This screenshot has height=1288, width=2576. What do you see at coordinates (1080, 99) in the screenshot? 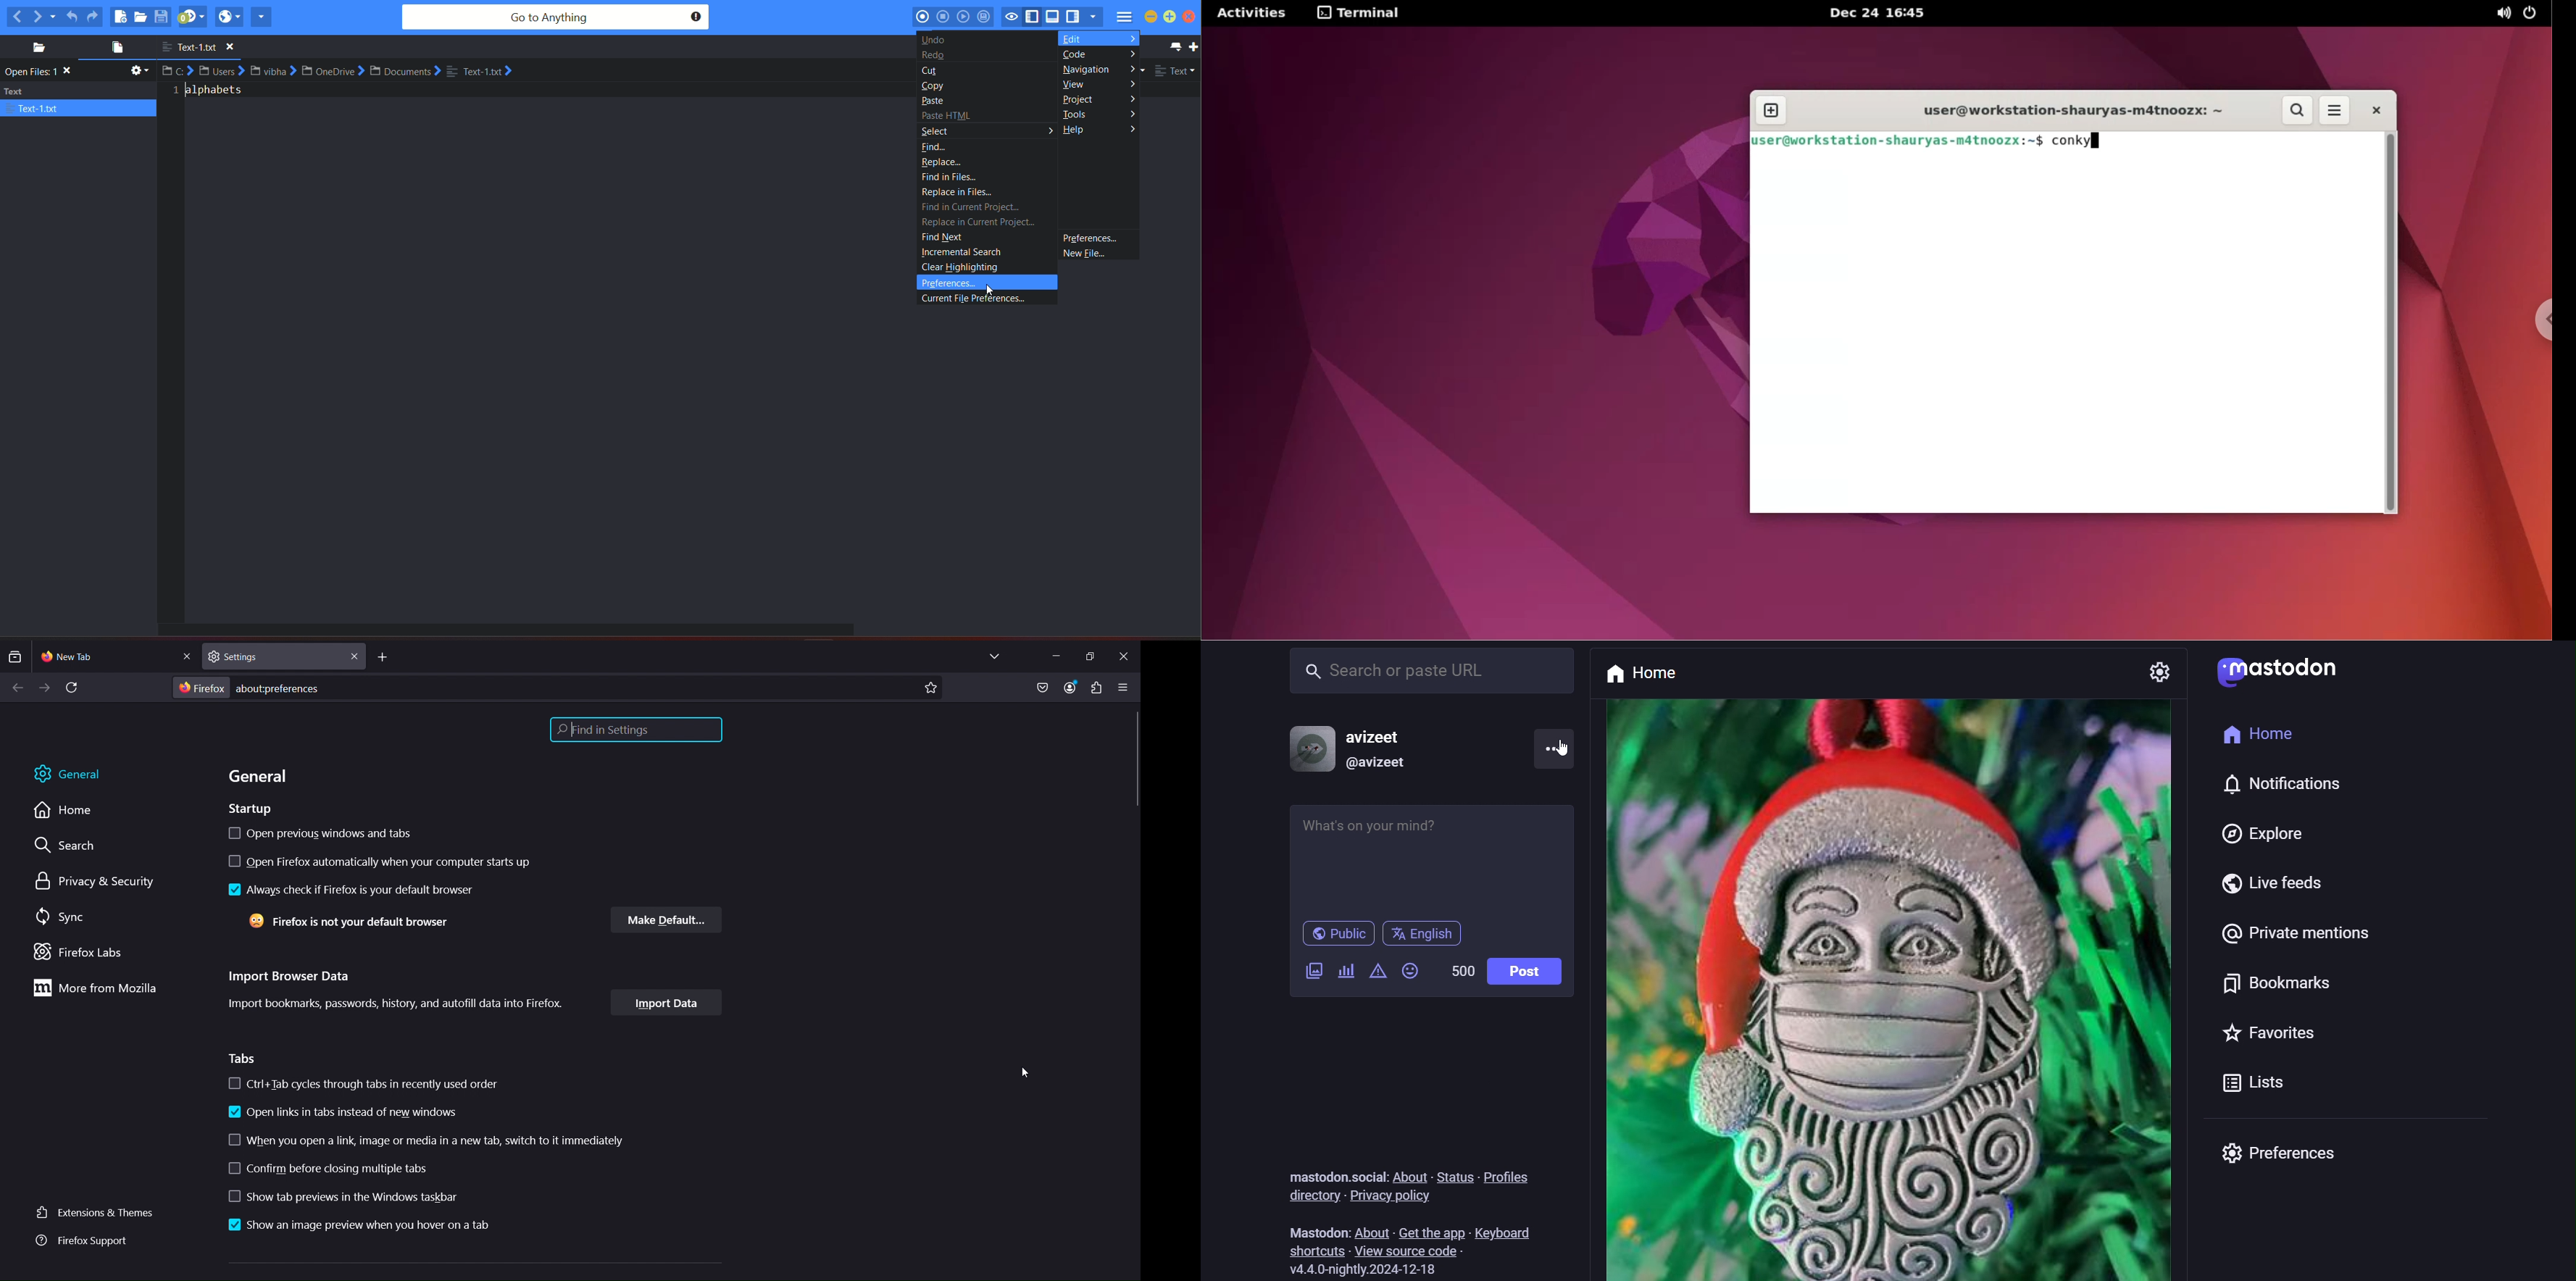
I see `project` at bounding box center [1080, 99].